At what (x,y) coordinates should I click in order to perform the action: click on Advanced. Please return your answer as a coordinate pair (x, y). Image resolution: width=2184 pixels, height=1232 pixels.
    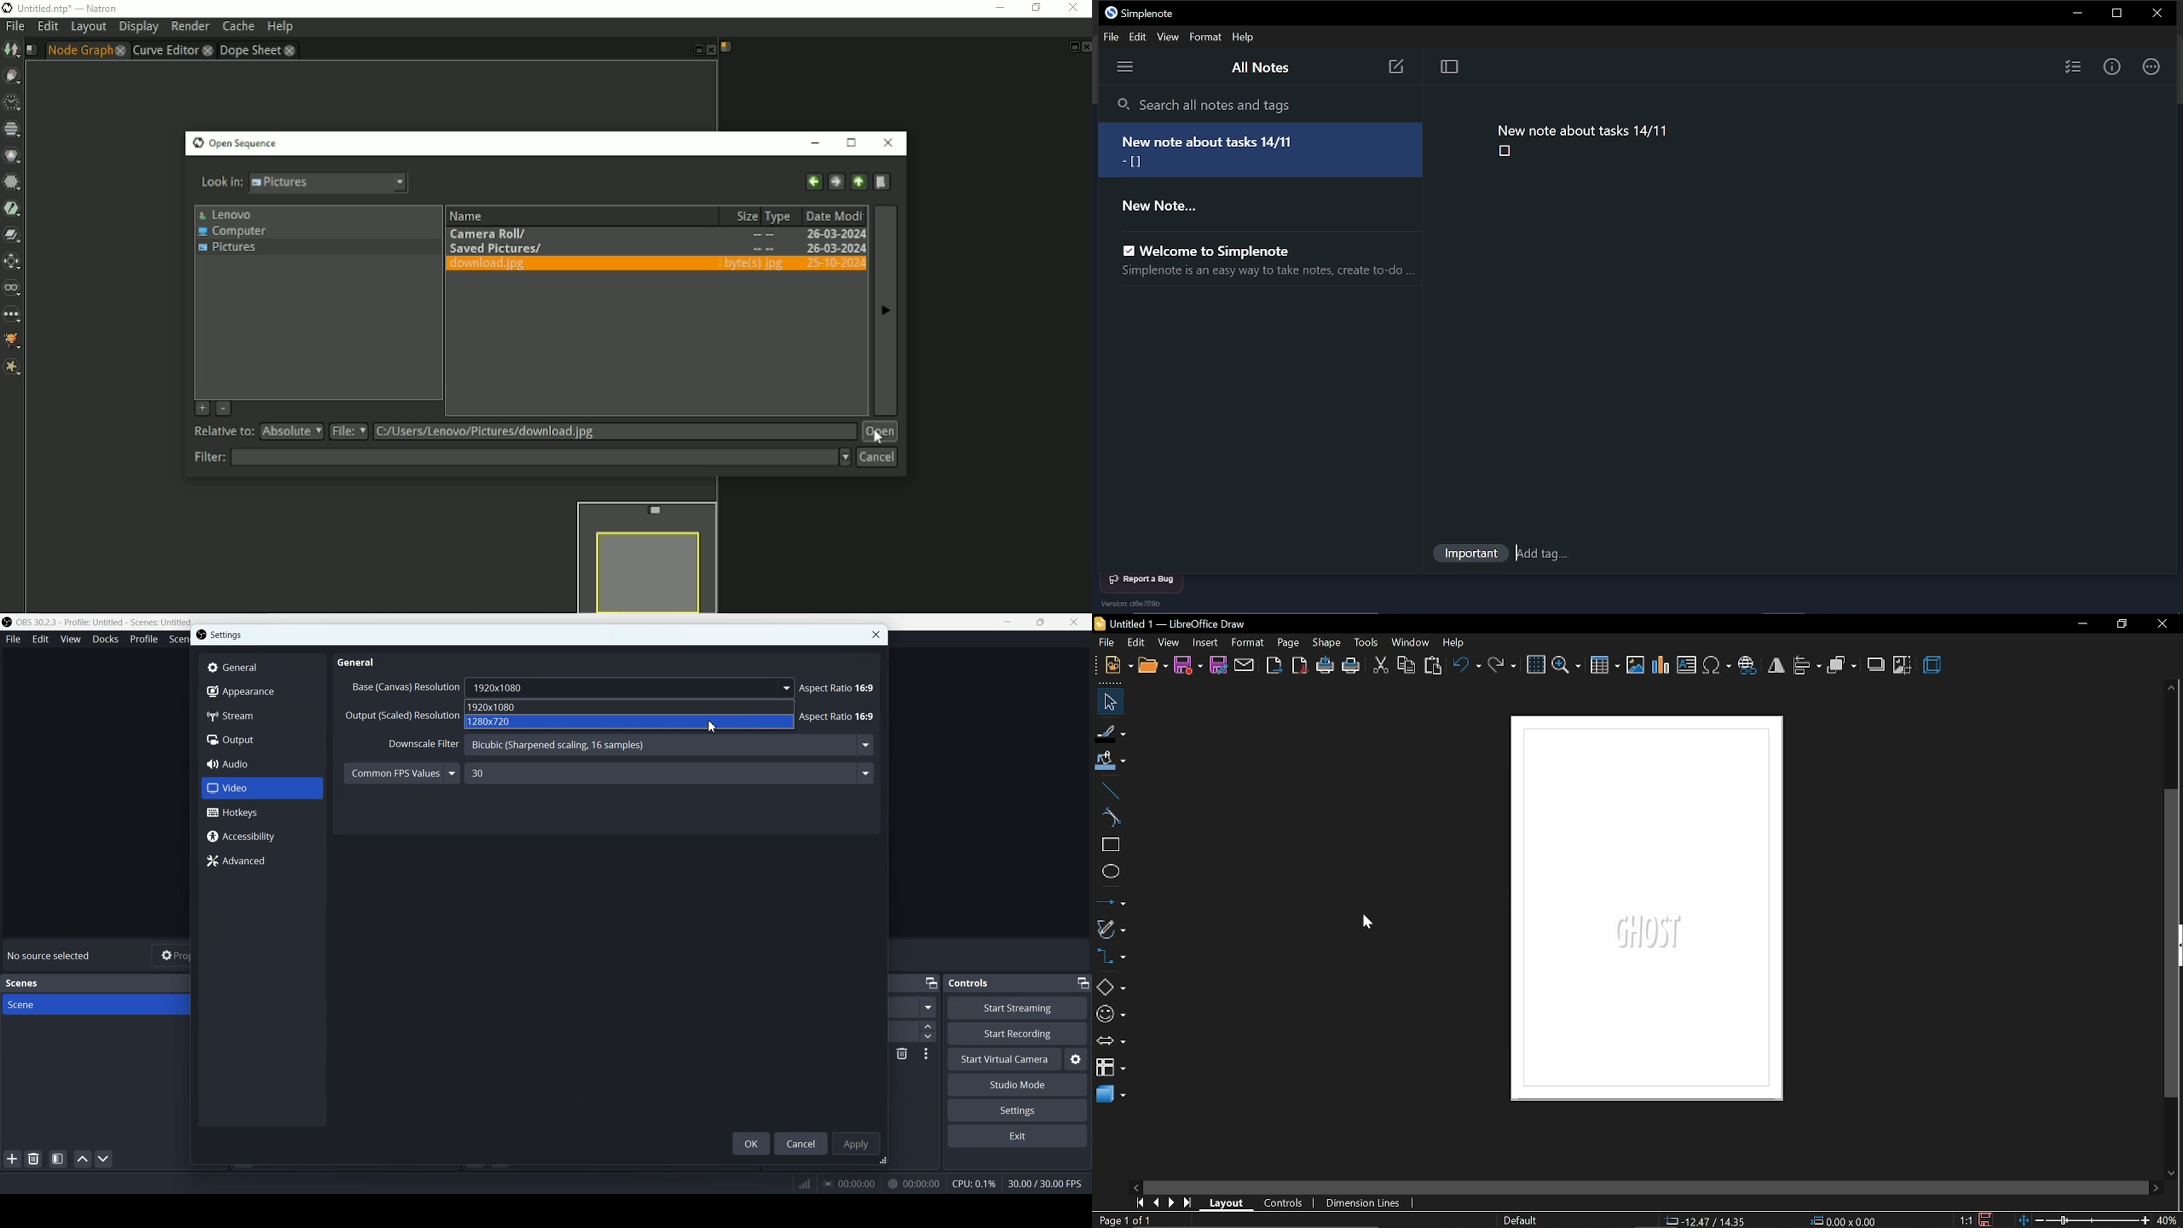
    Looking at the image, I should click on (263, 862).